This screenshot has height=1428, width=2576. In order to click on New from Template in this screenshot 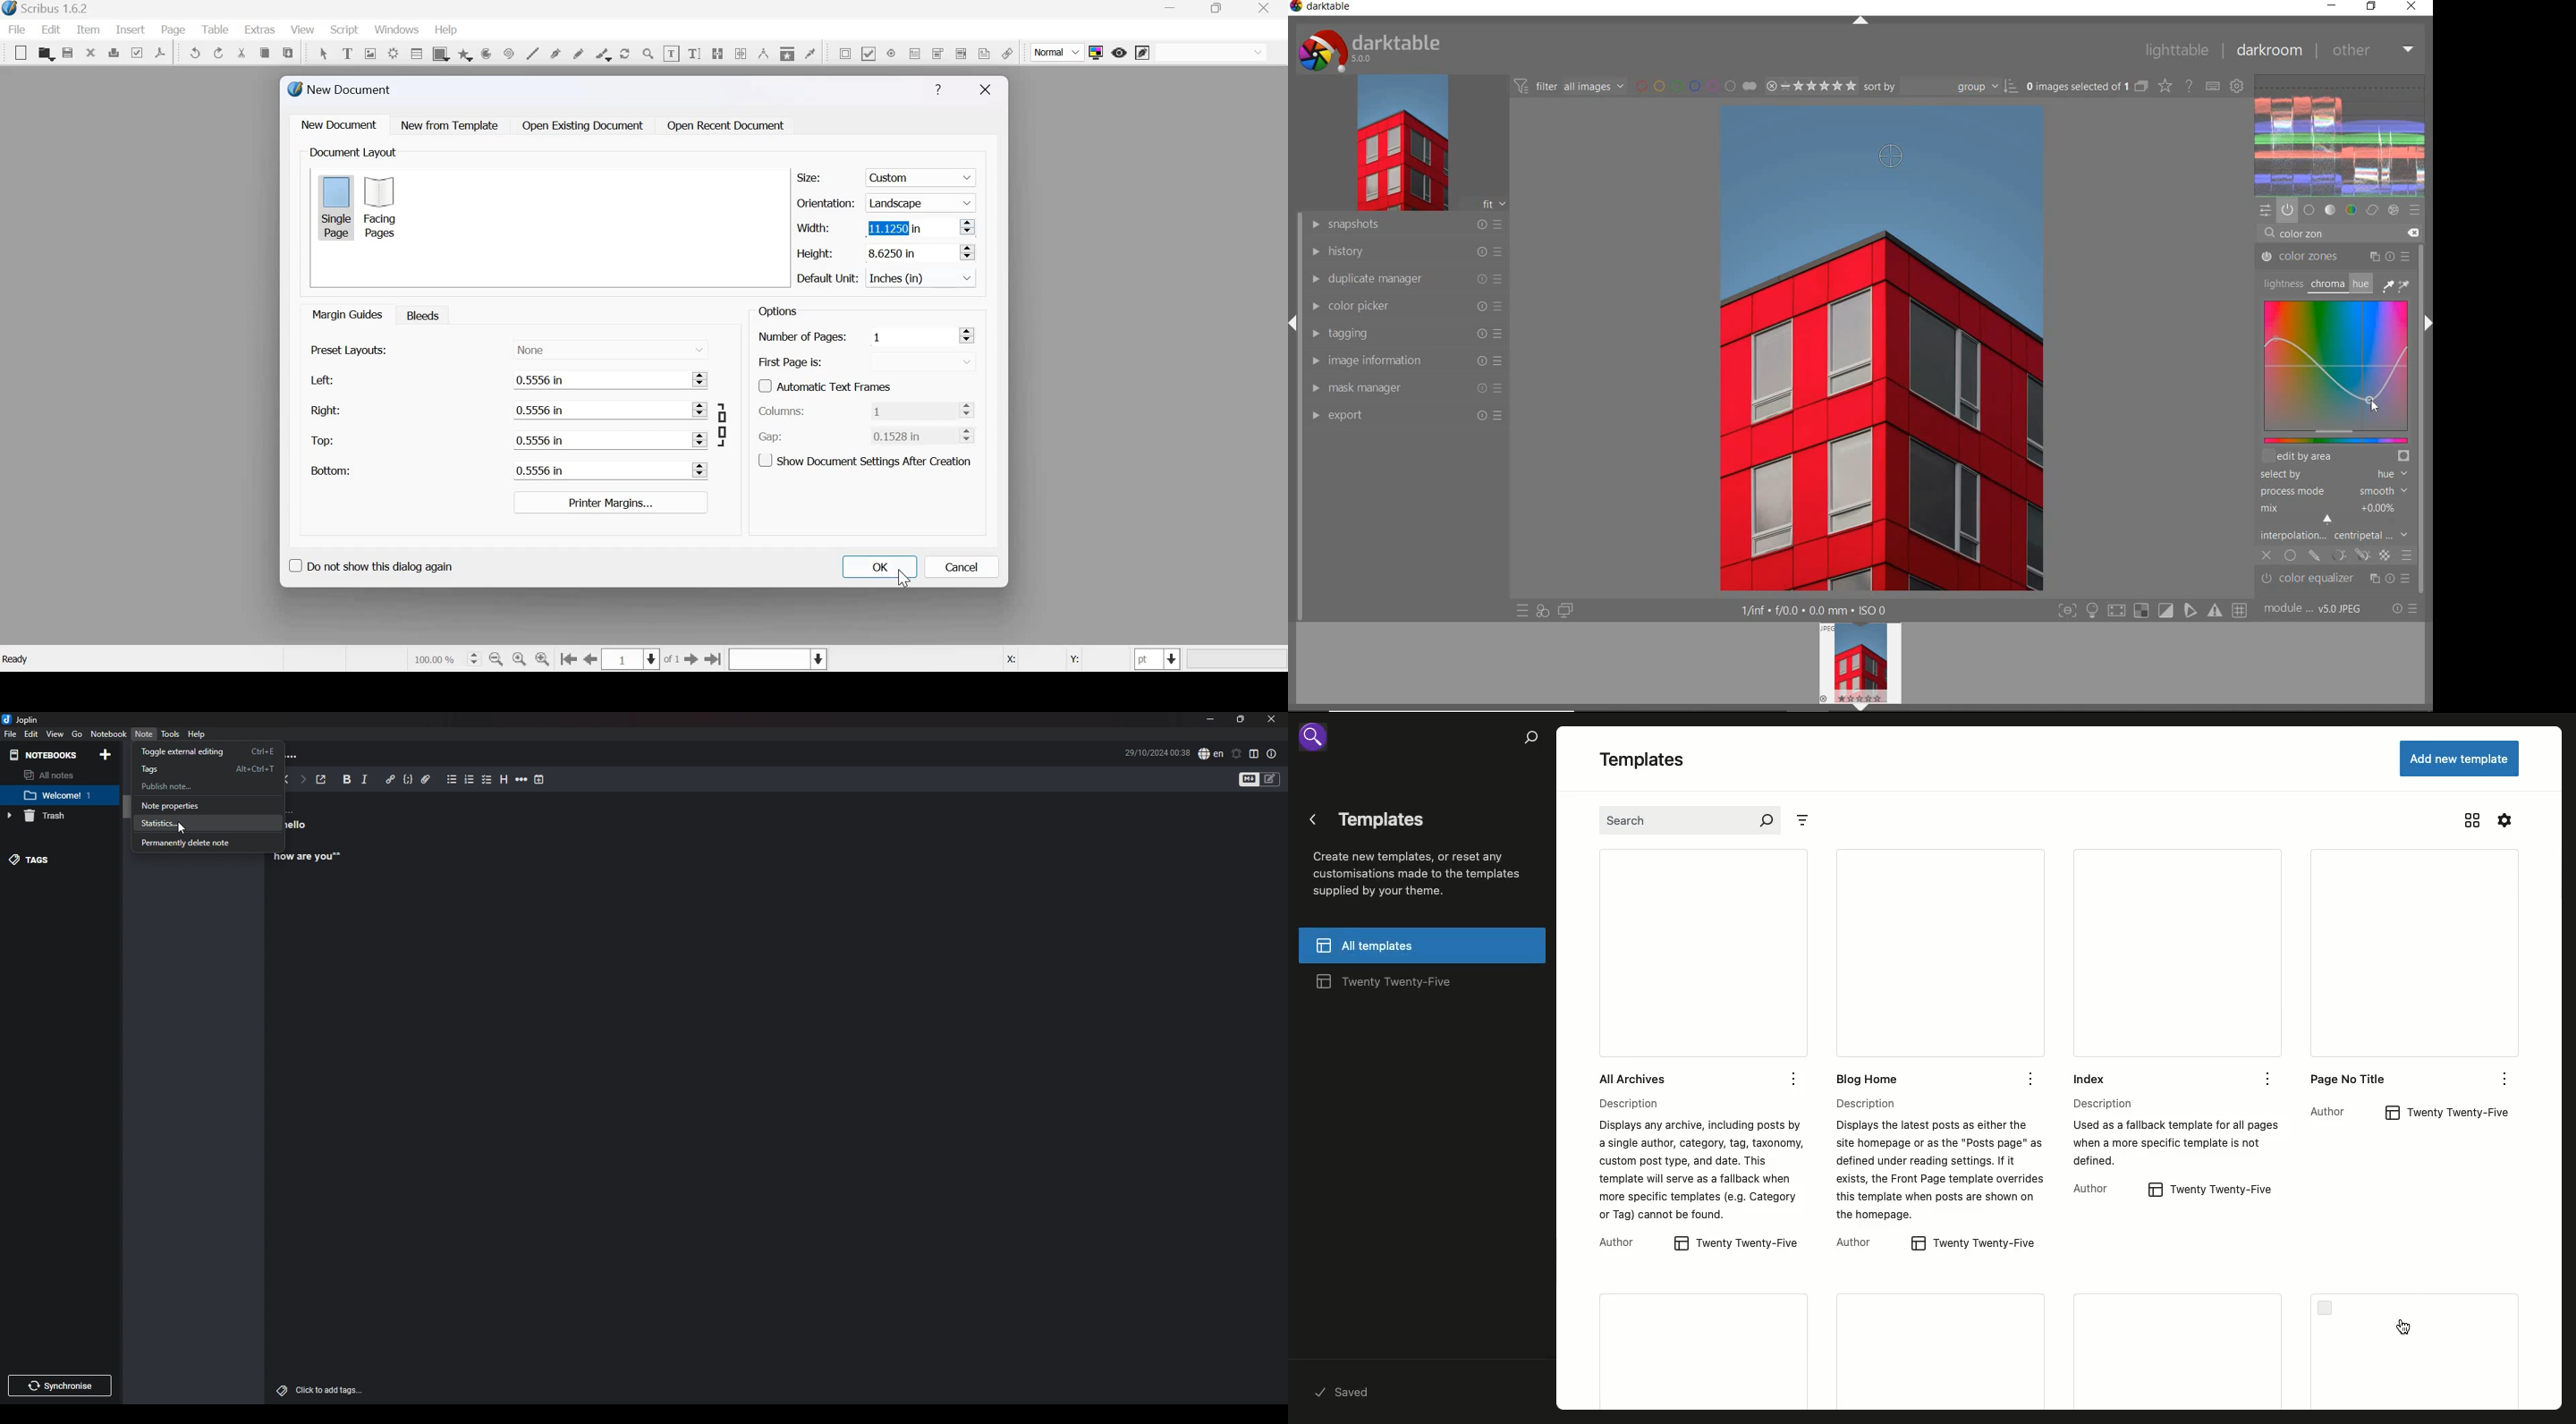, I will do `click(452, 125)`.